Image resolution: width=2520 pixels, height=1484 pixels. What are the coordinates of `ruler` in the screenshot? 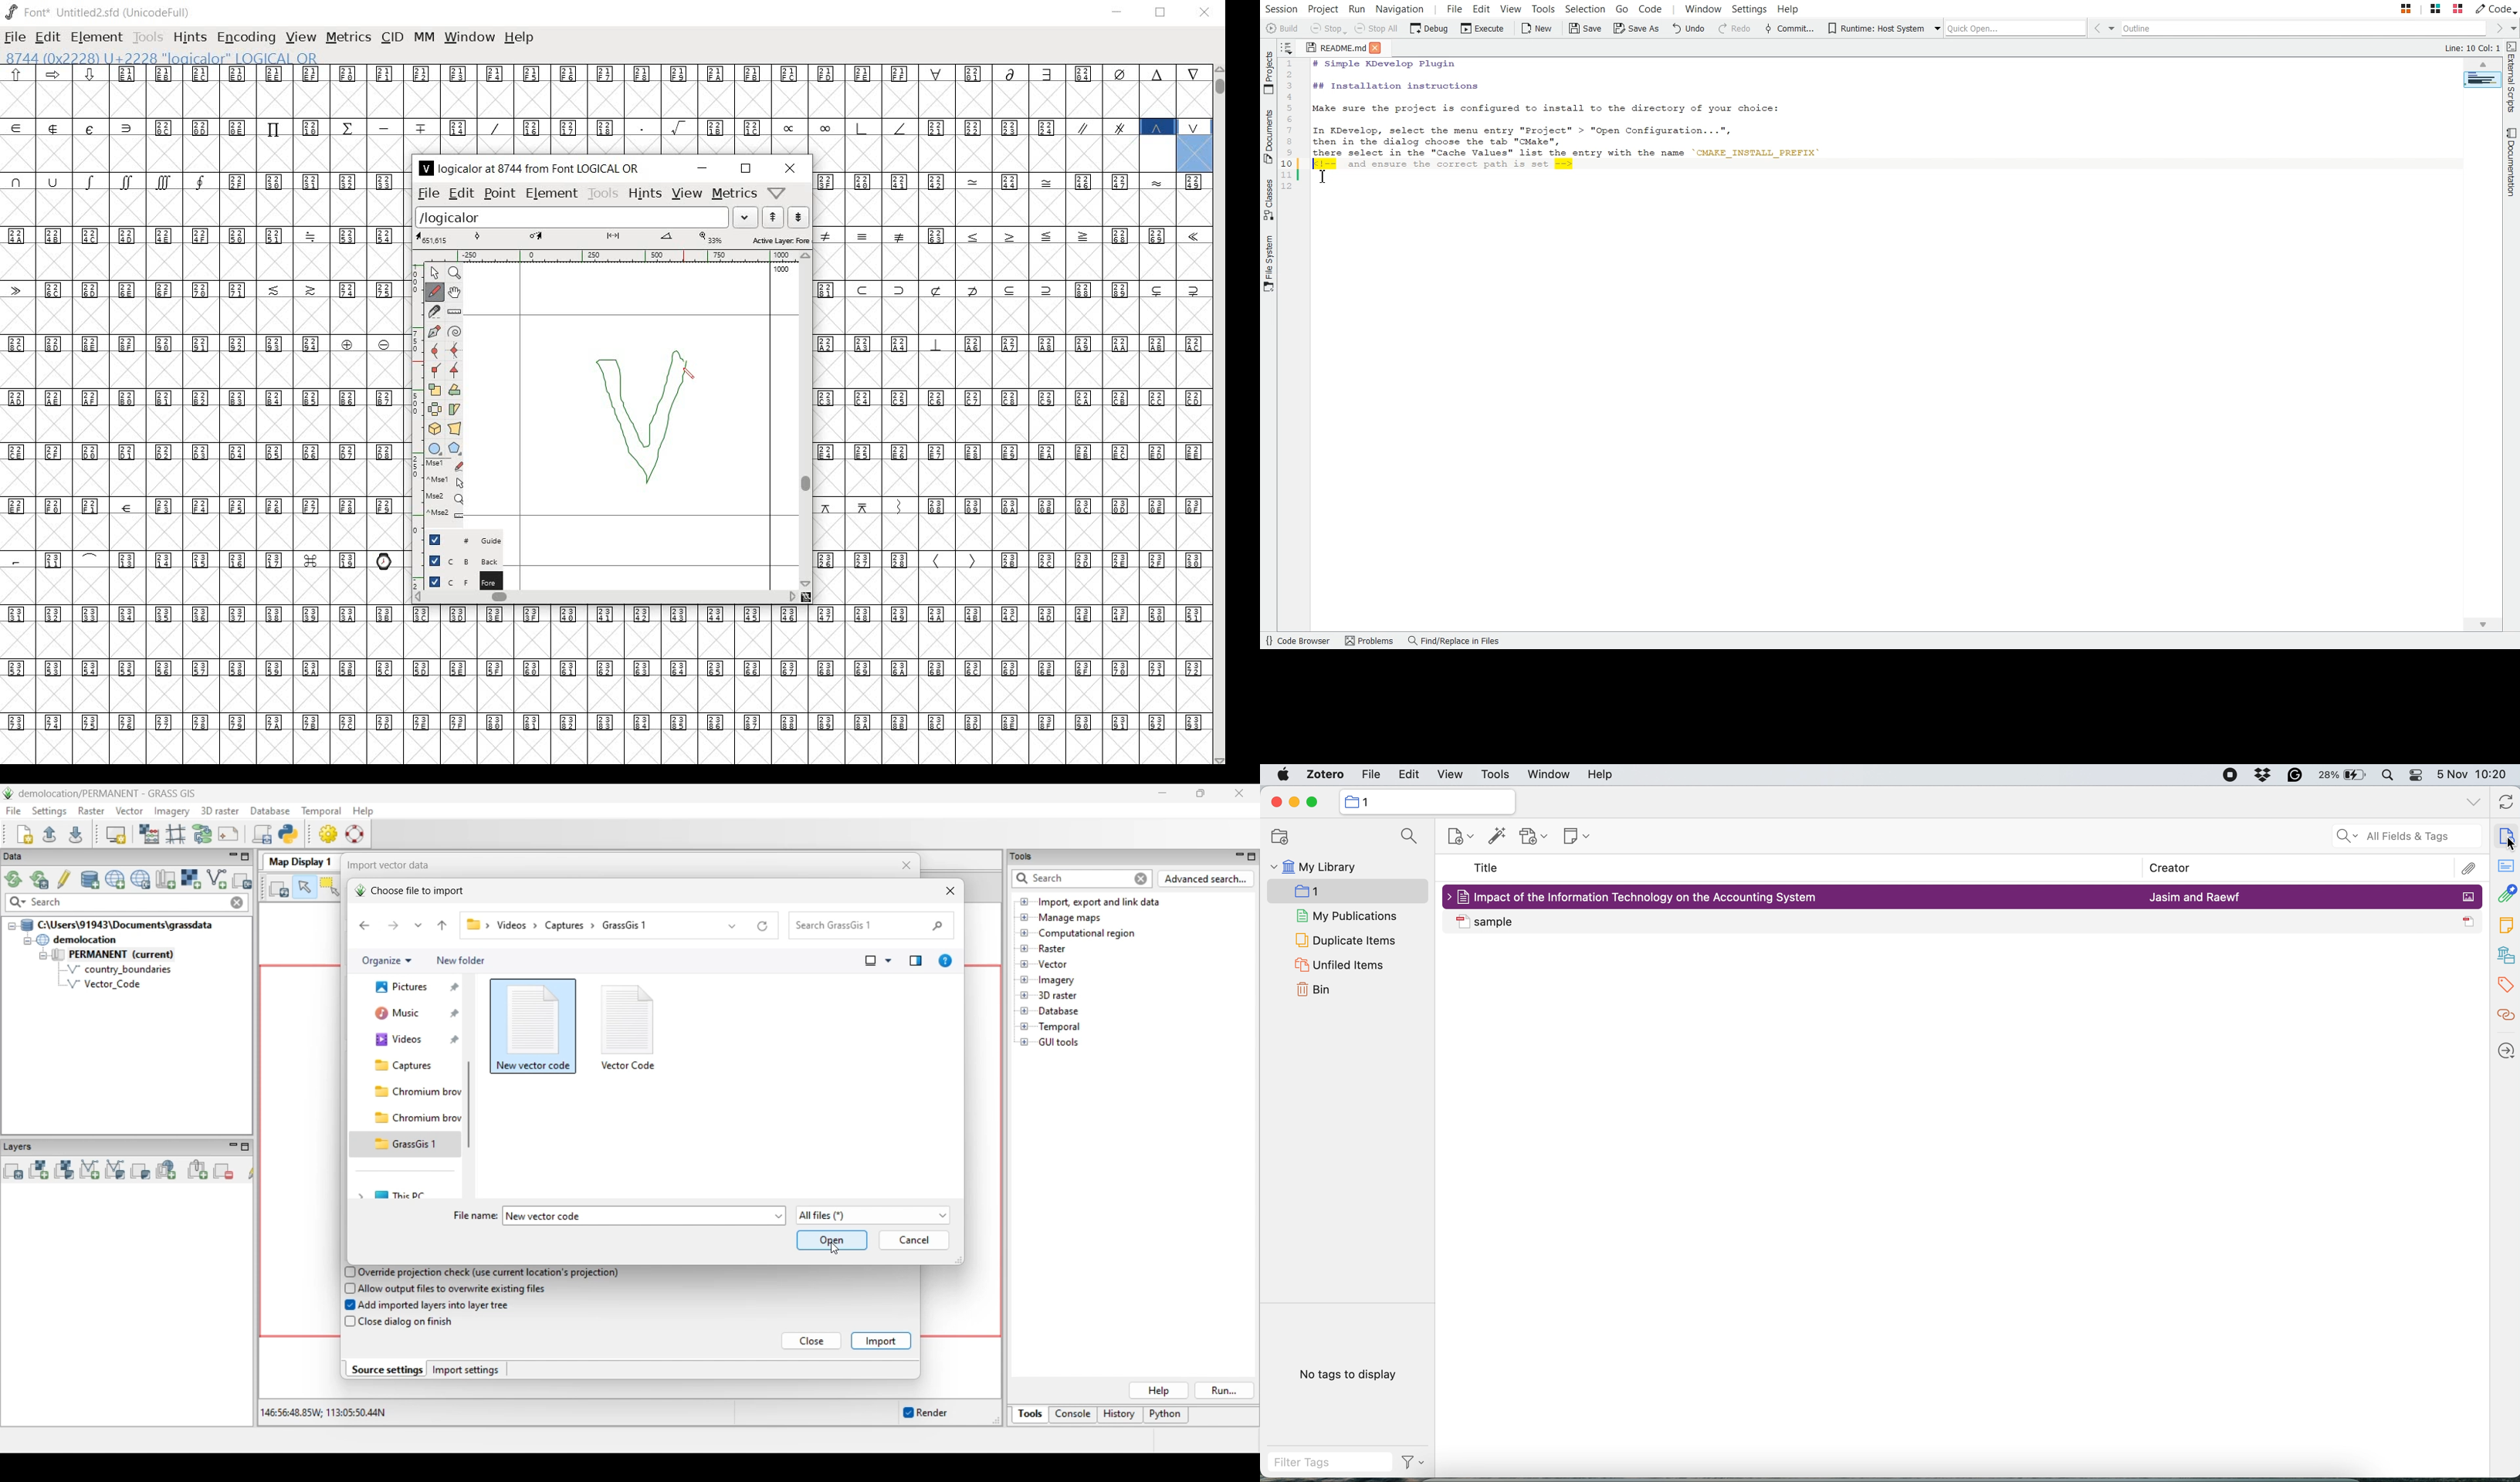 It's located at (607, 257).